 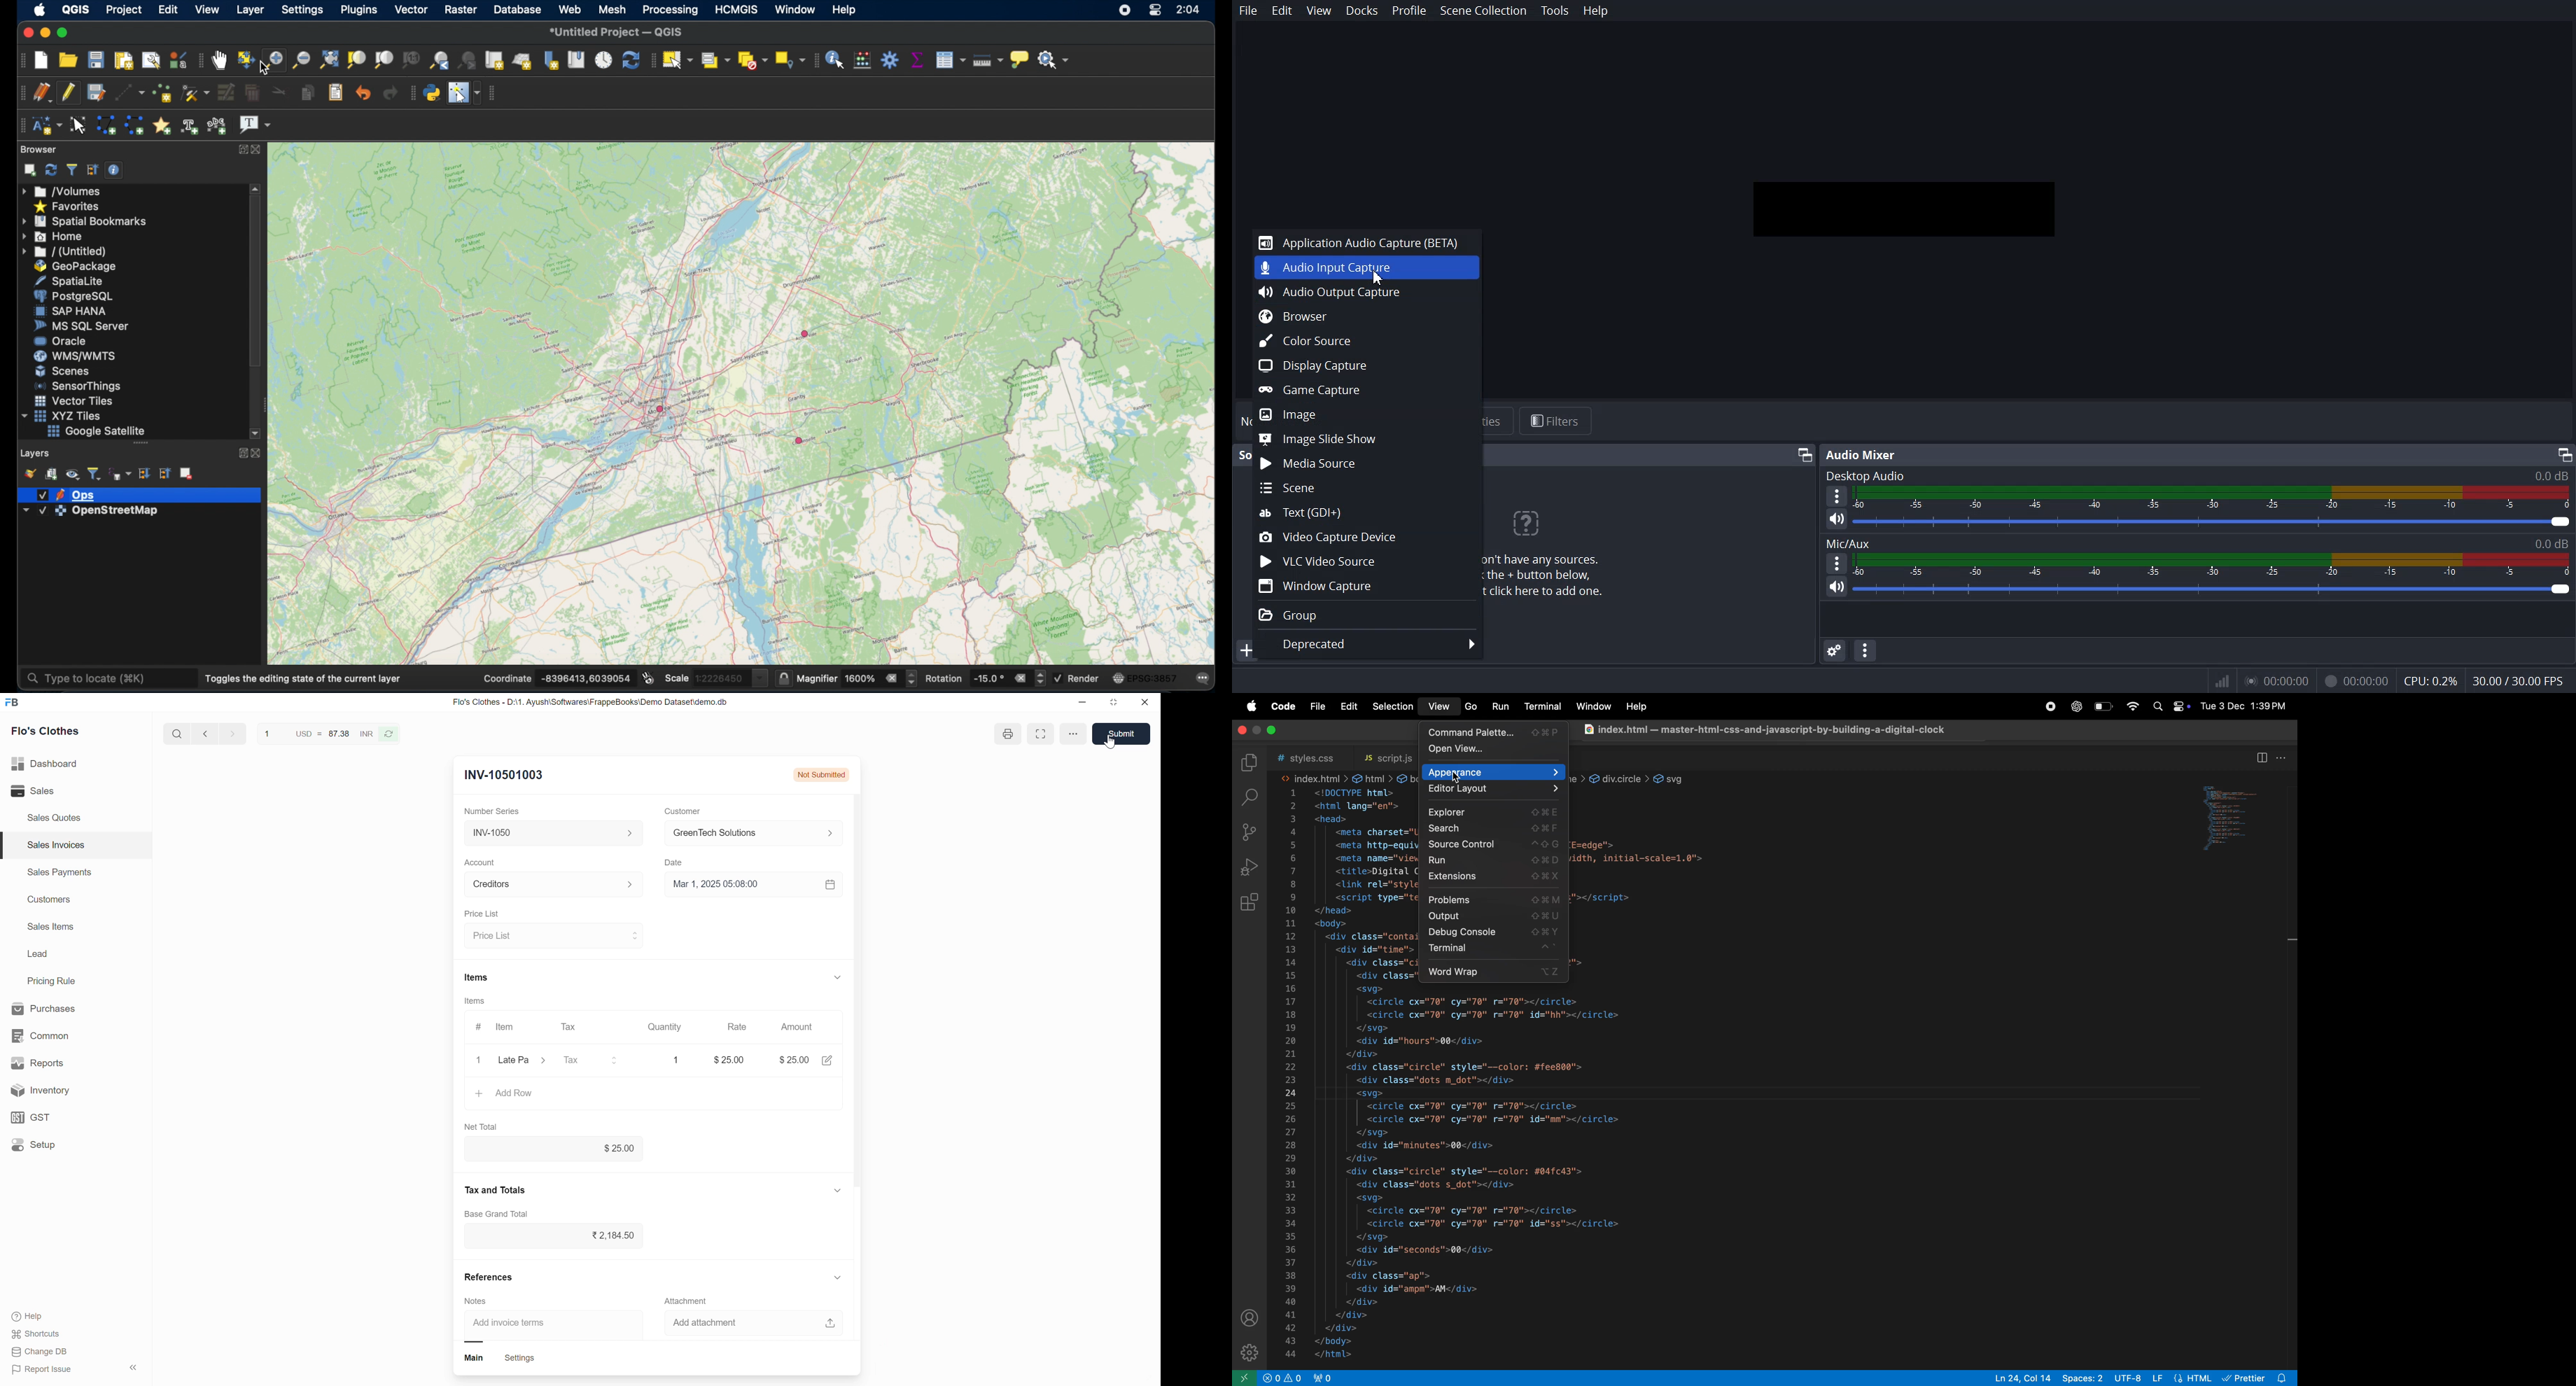 I want to click on Audio Output Capture, so click(x=1368, y=292).